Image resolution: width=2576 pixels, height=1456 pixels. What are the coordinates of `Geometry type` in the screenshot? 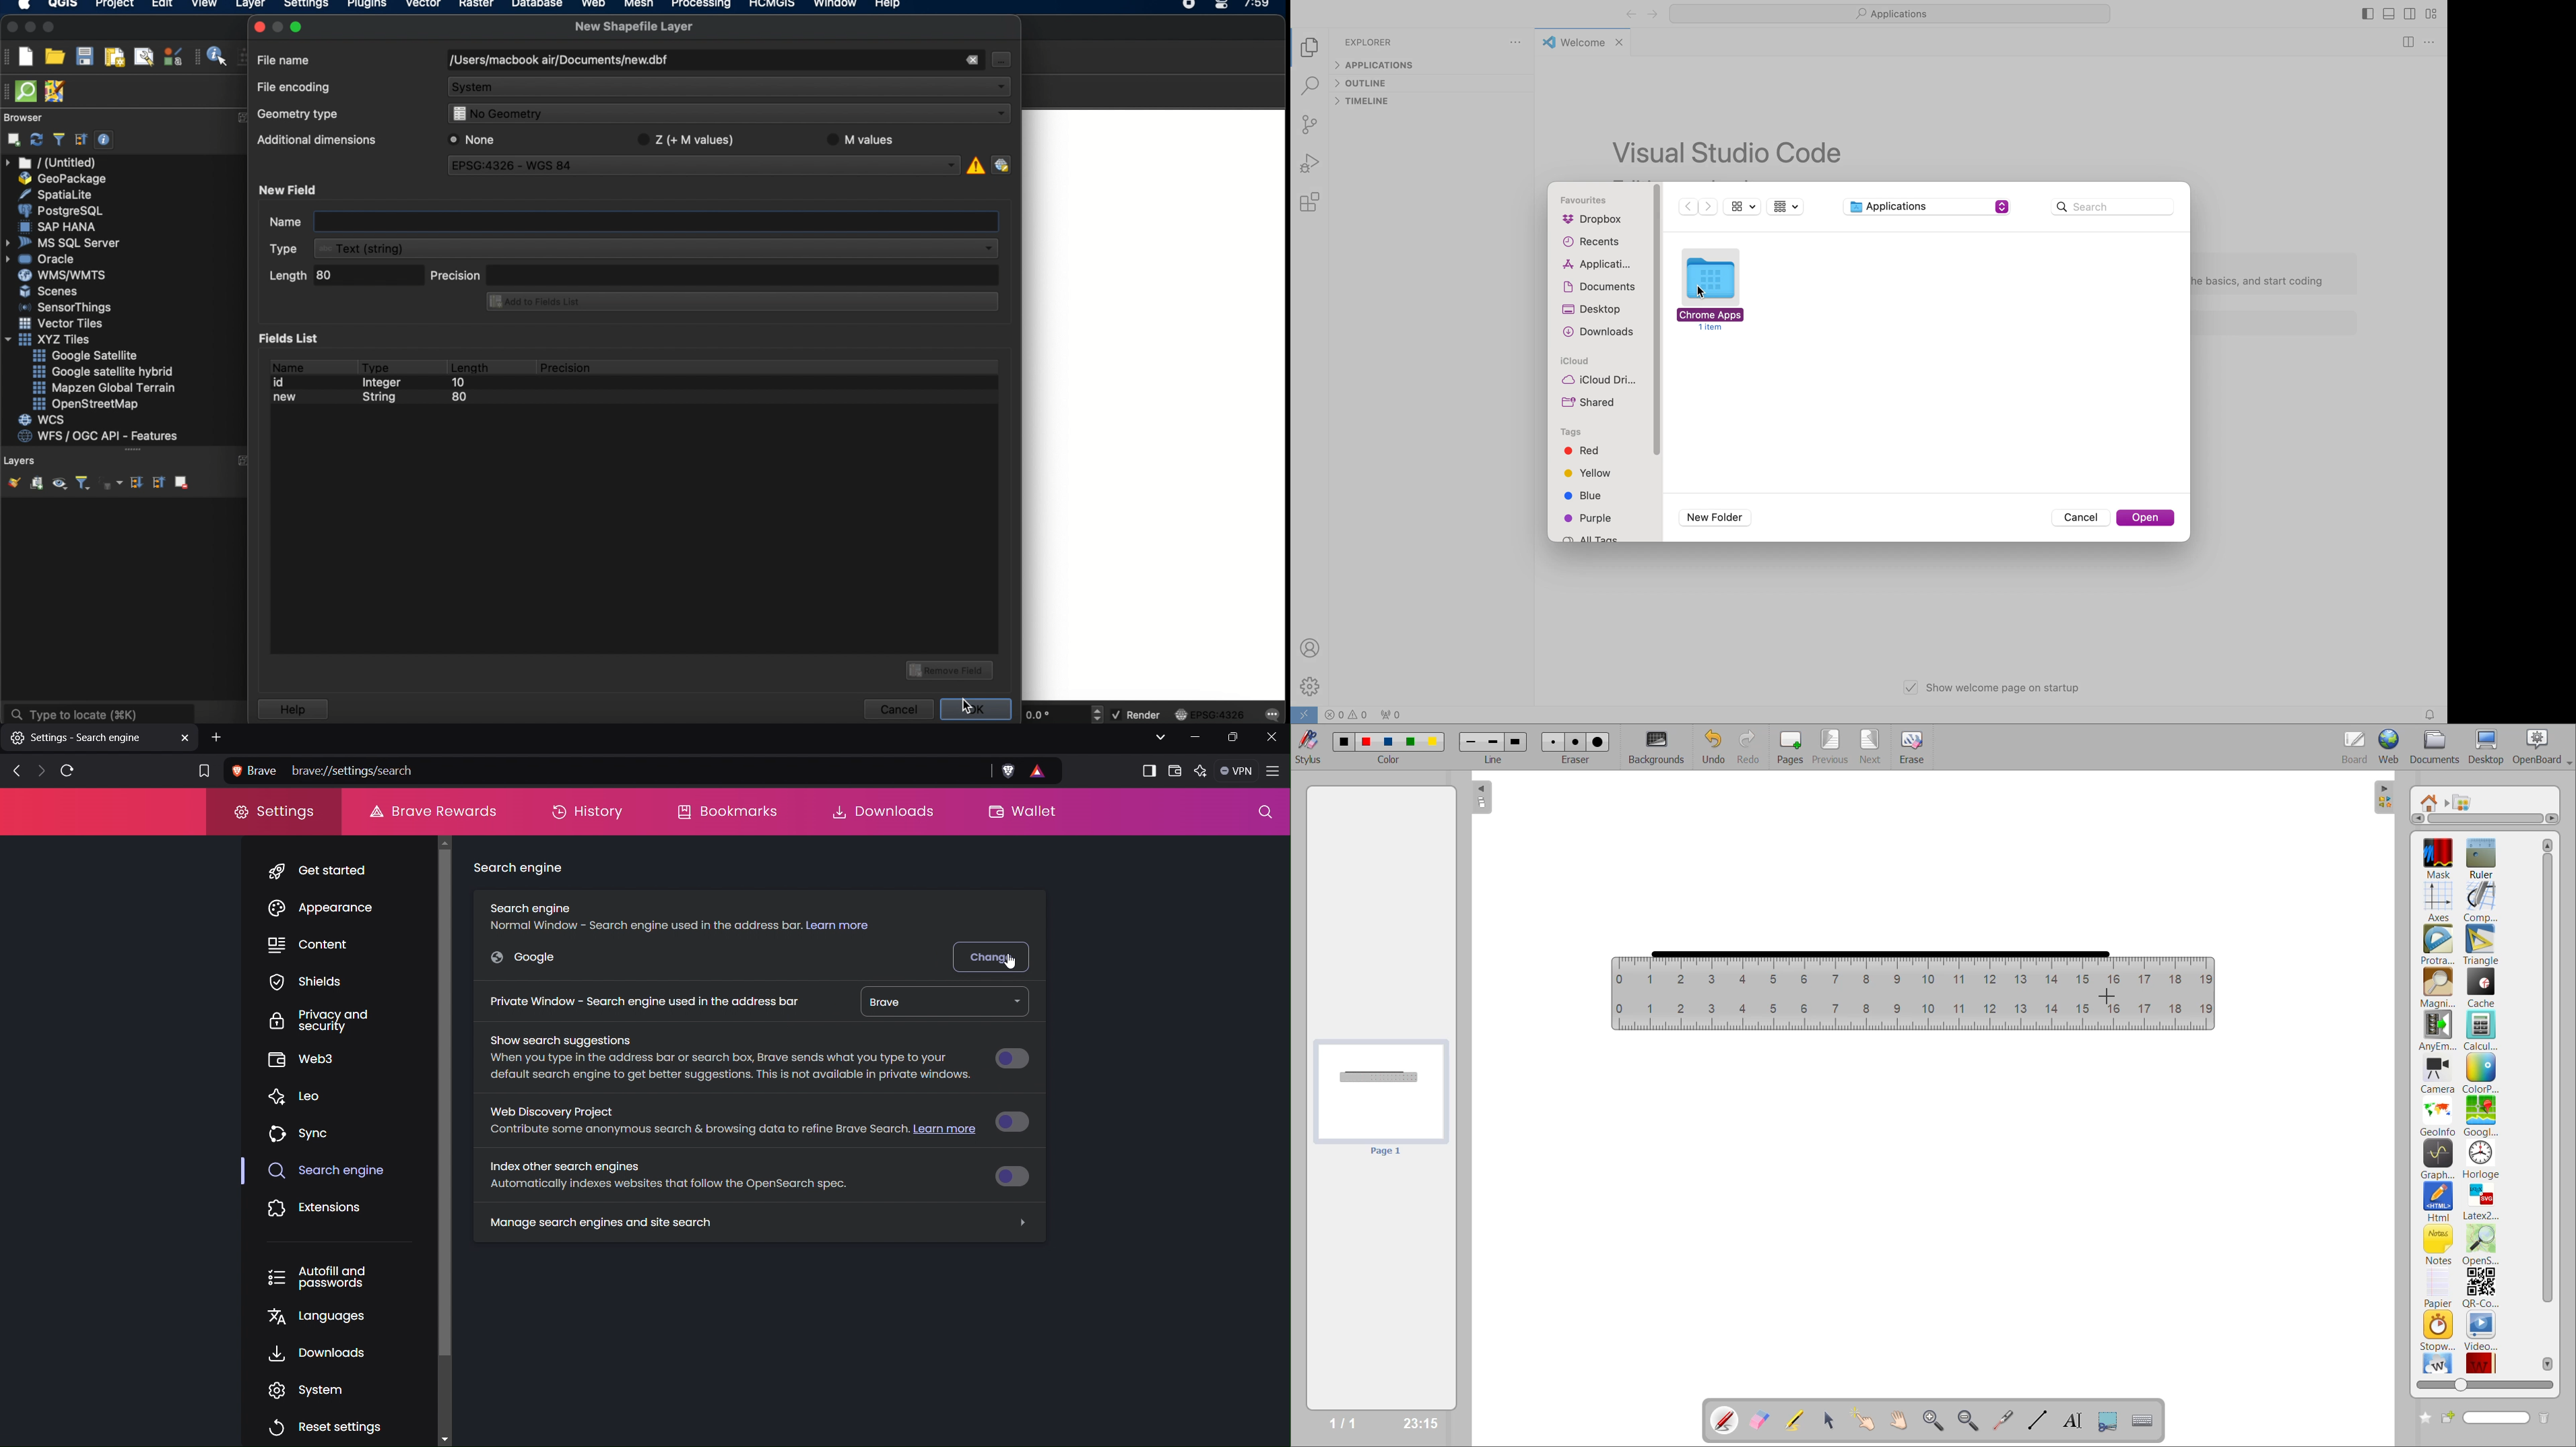 It's located at (302, 113).